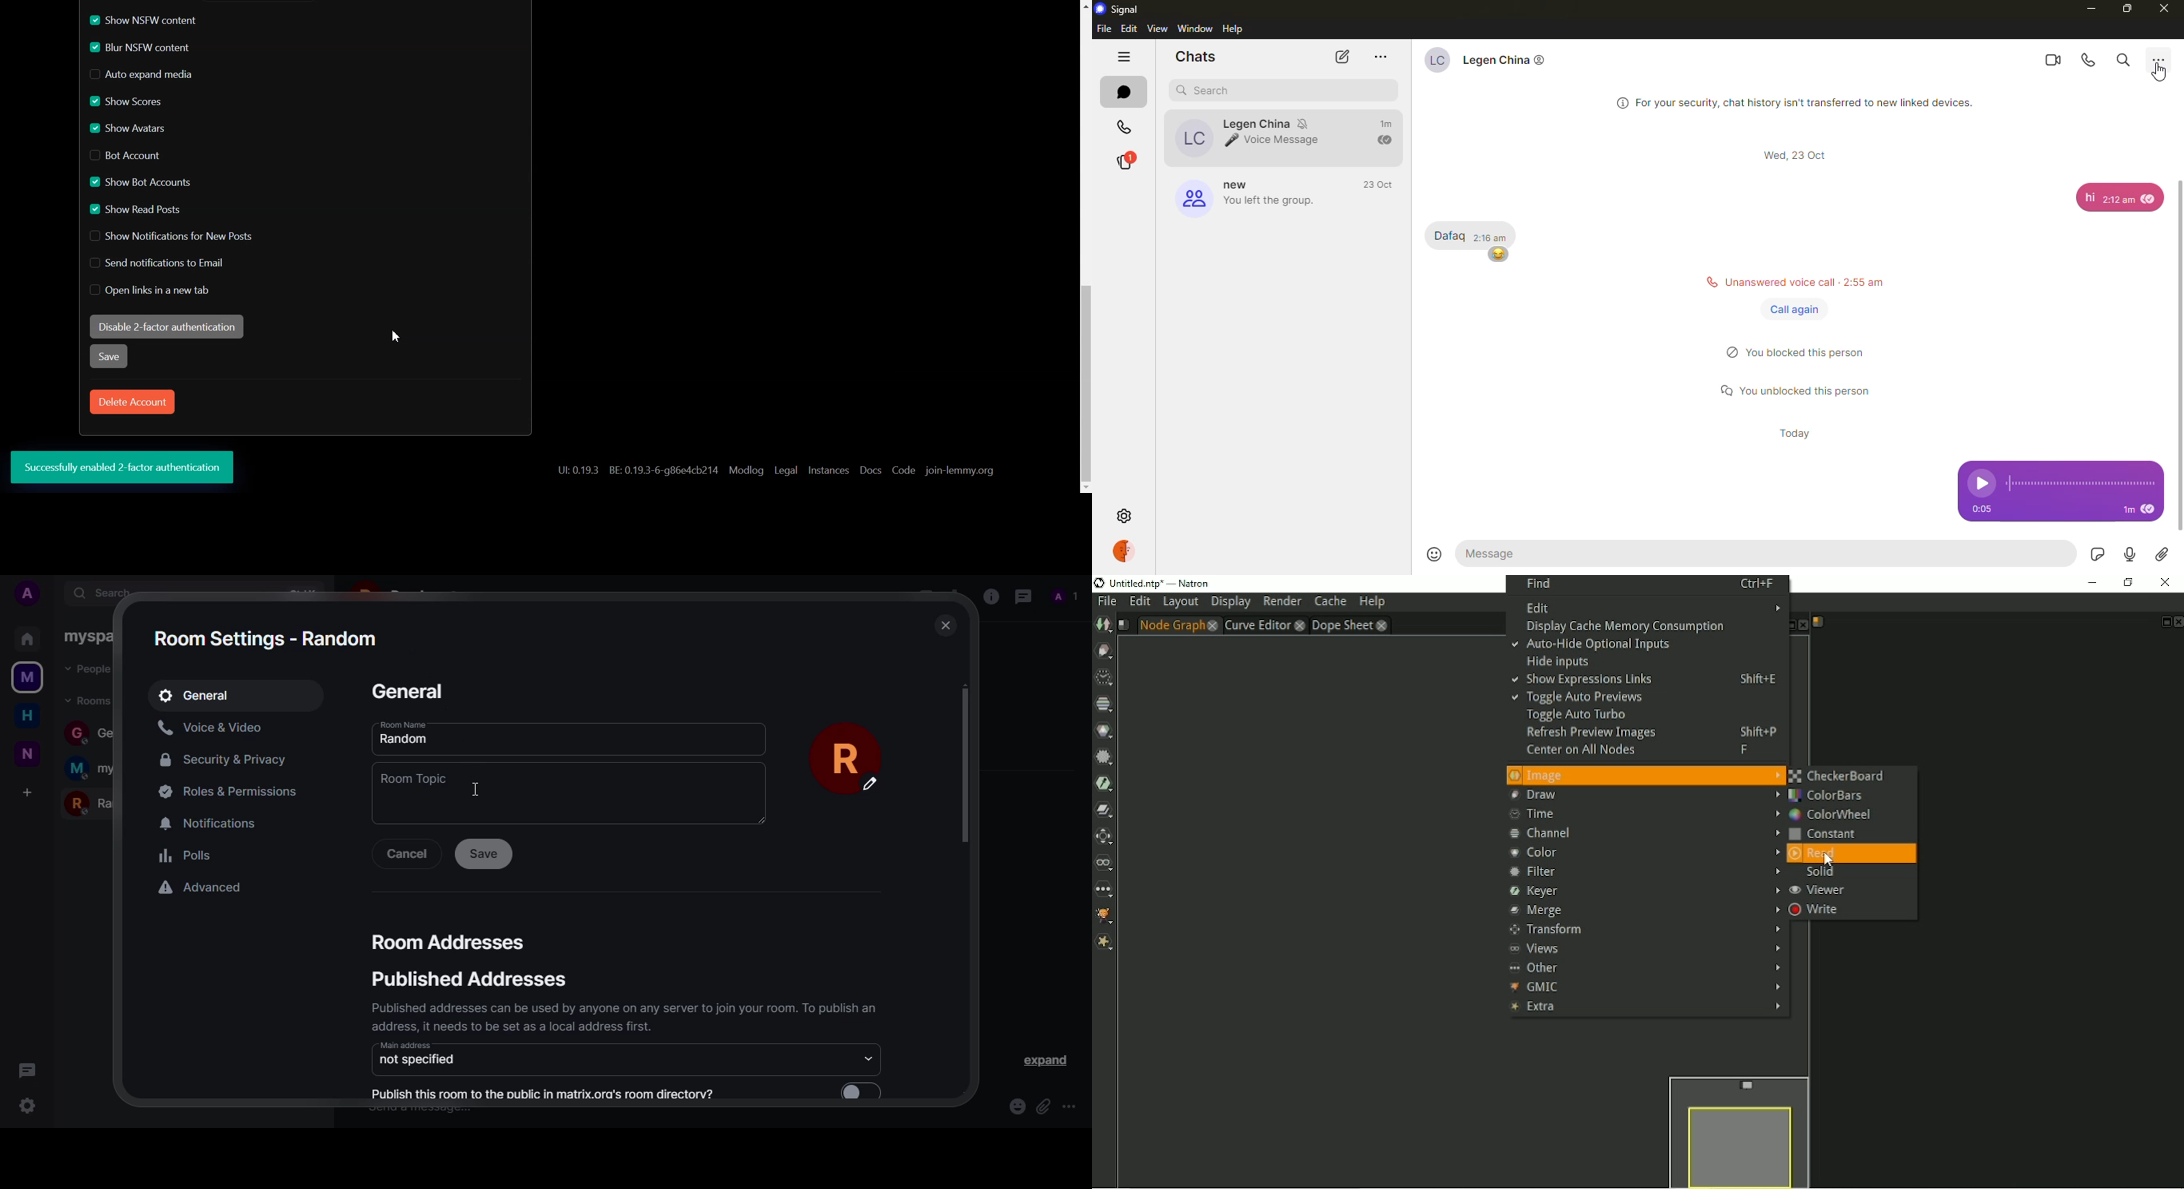 Image resolution: width=2184 pixels, height=1204 pixels. I want to click on track, so click(2079, 484).